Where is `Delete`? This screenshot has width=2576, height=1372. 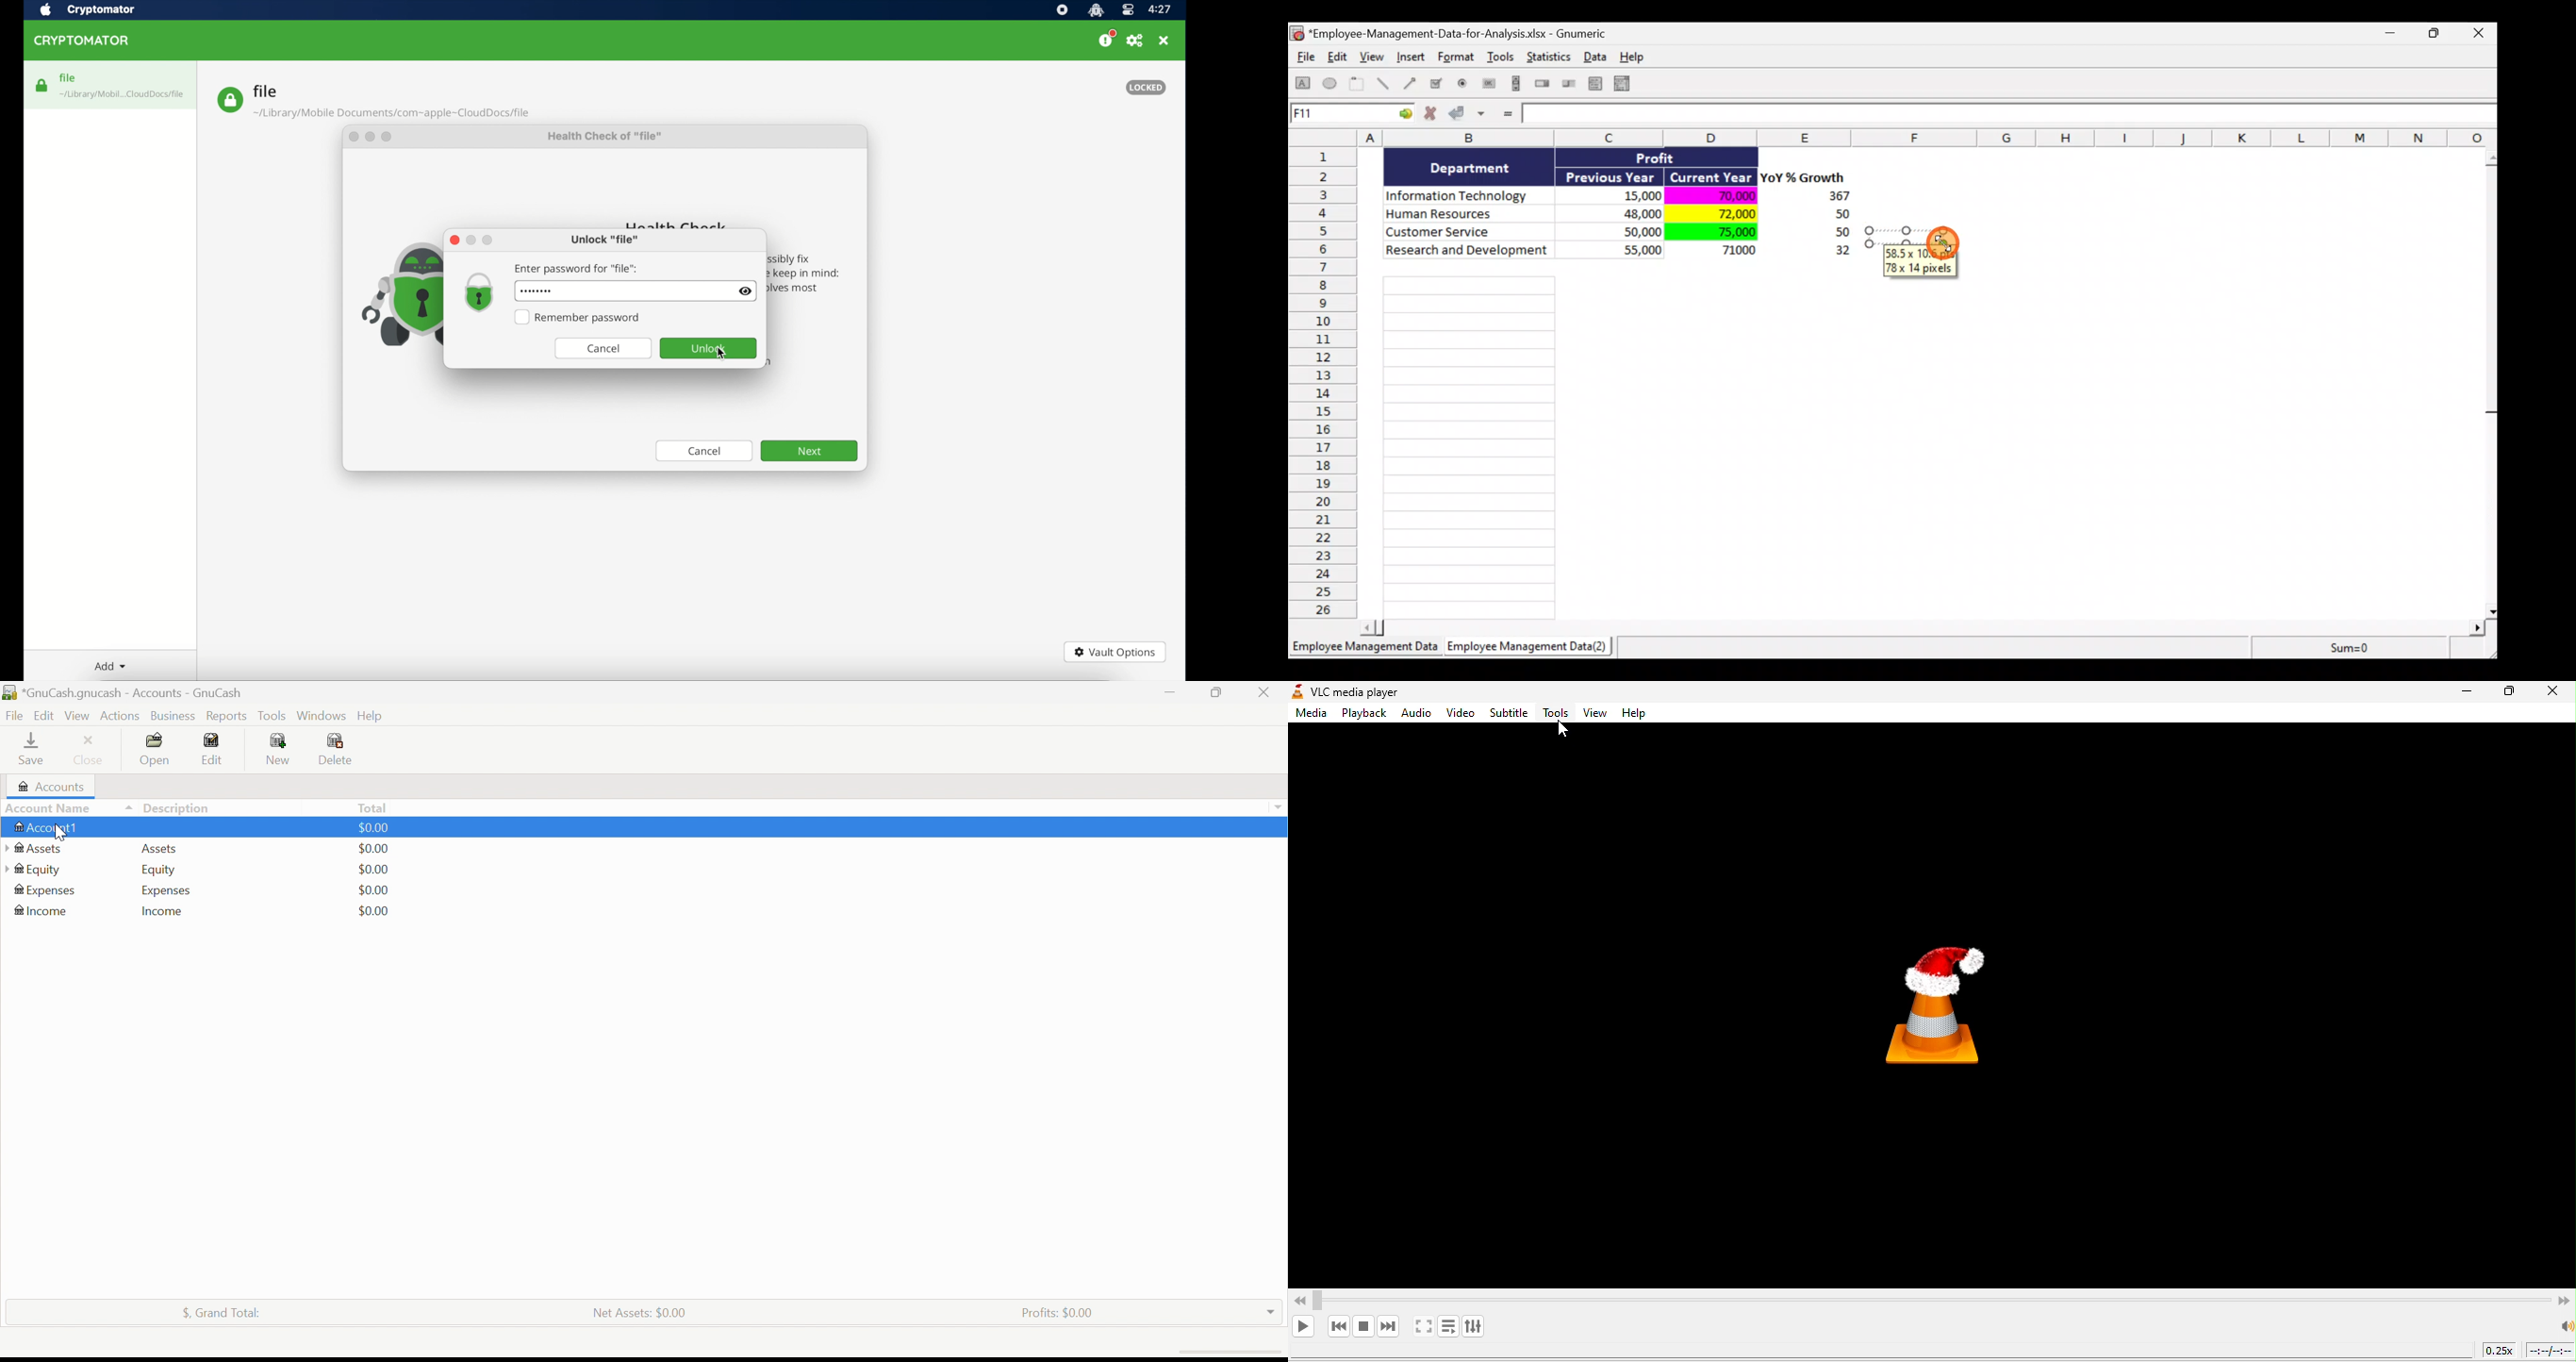 Delete is located at coordinates (339, 749).